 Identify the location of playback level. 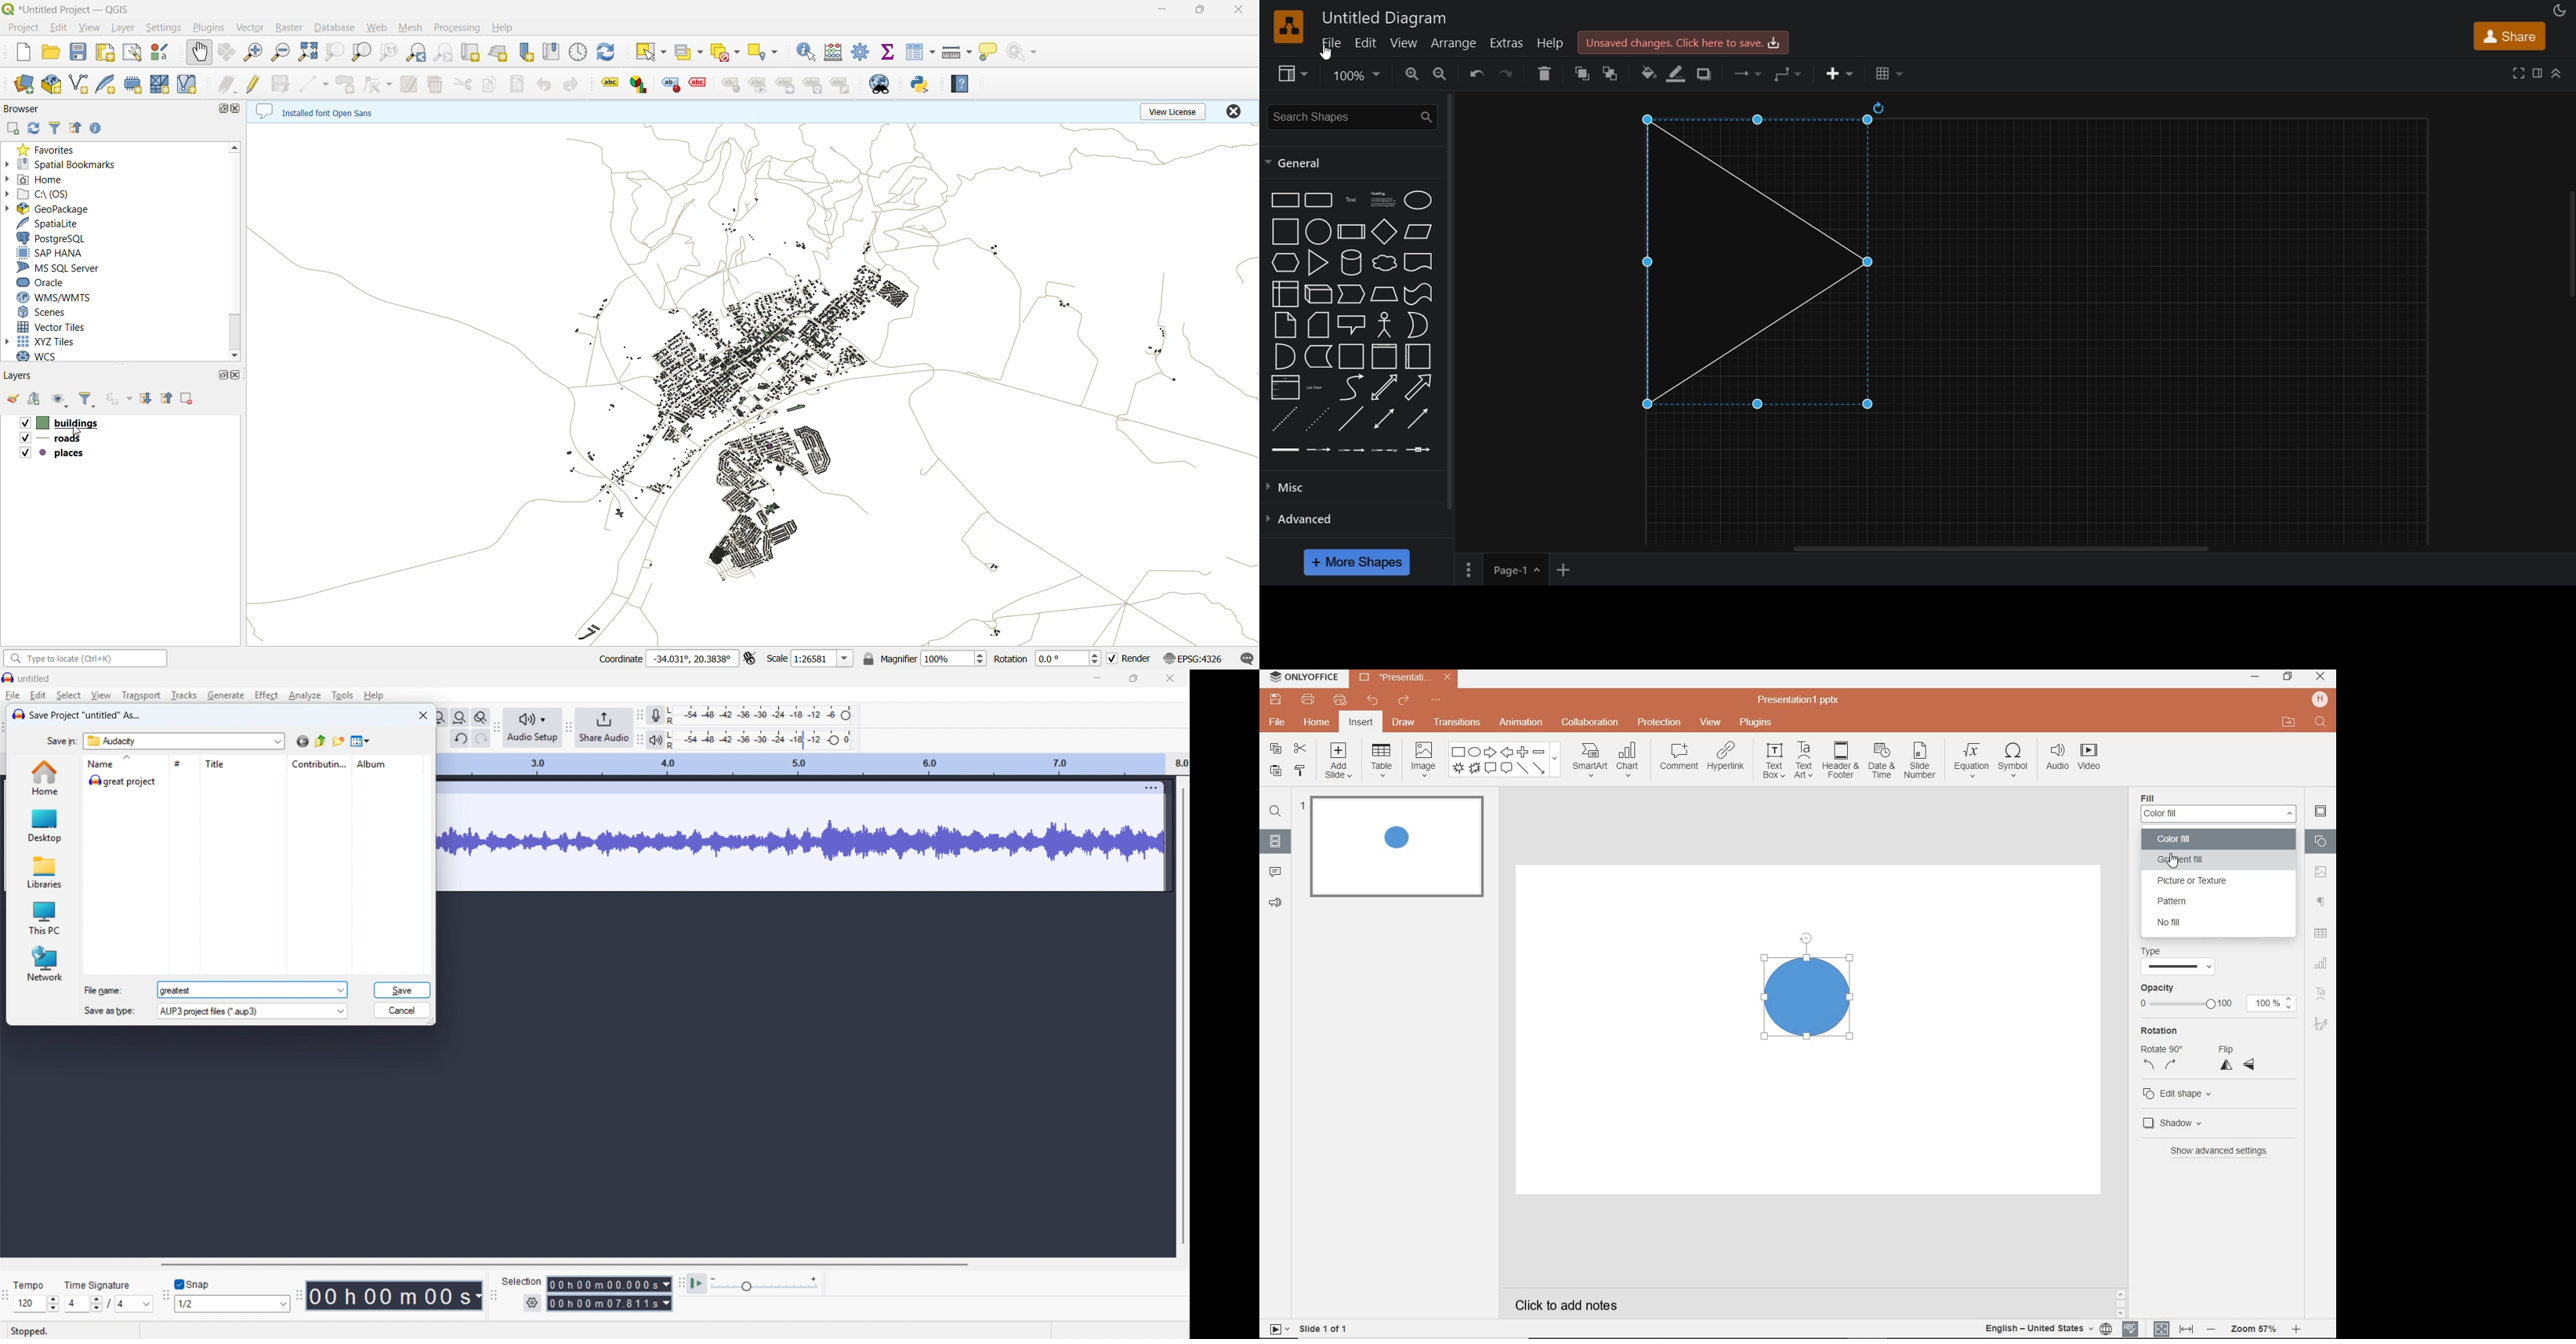
(763, 740).